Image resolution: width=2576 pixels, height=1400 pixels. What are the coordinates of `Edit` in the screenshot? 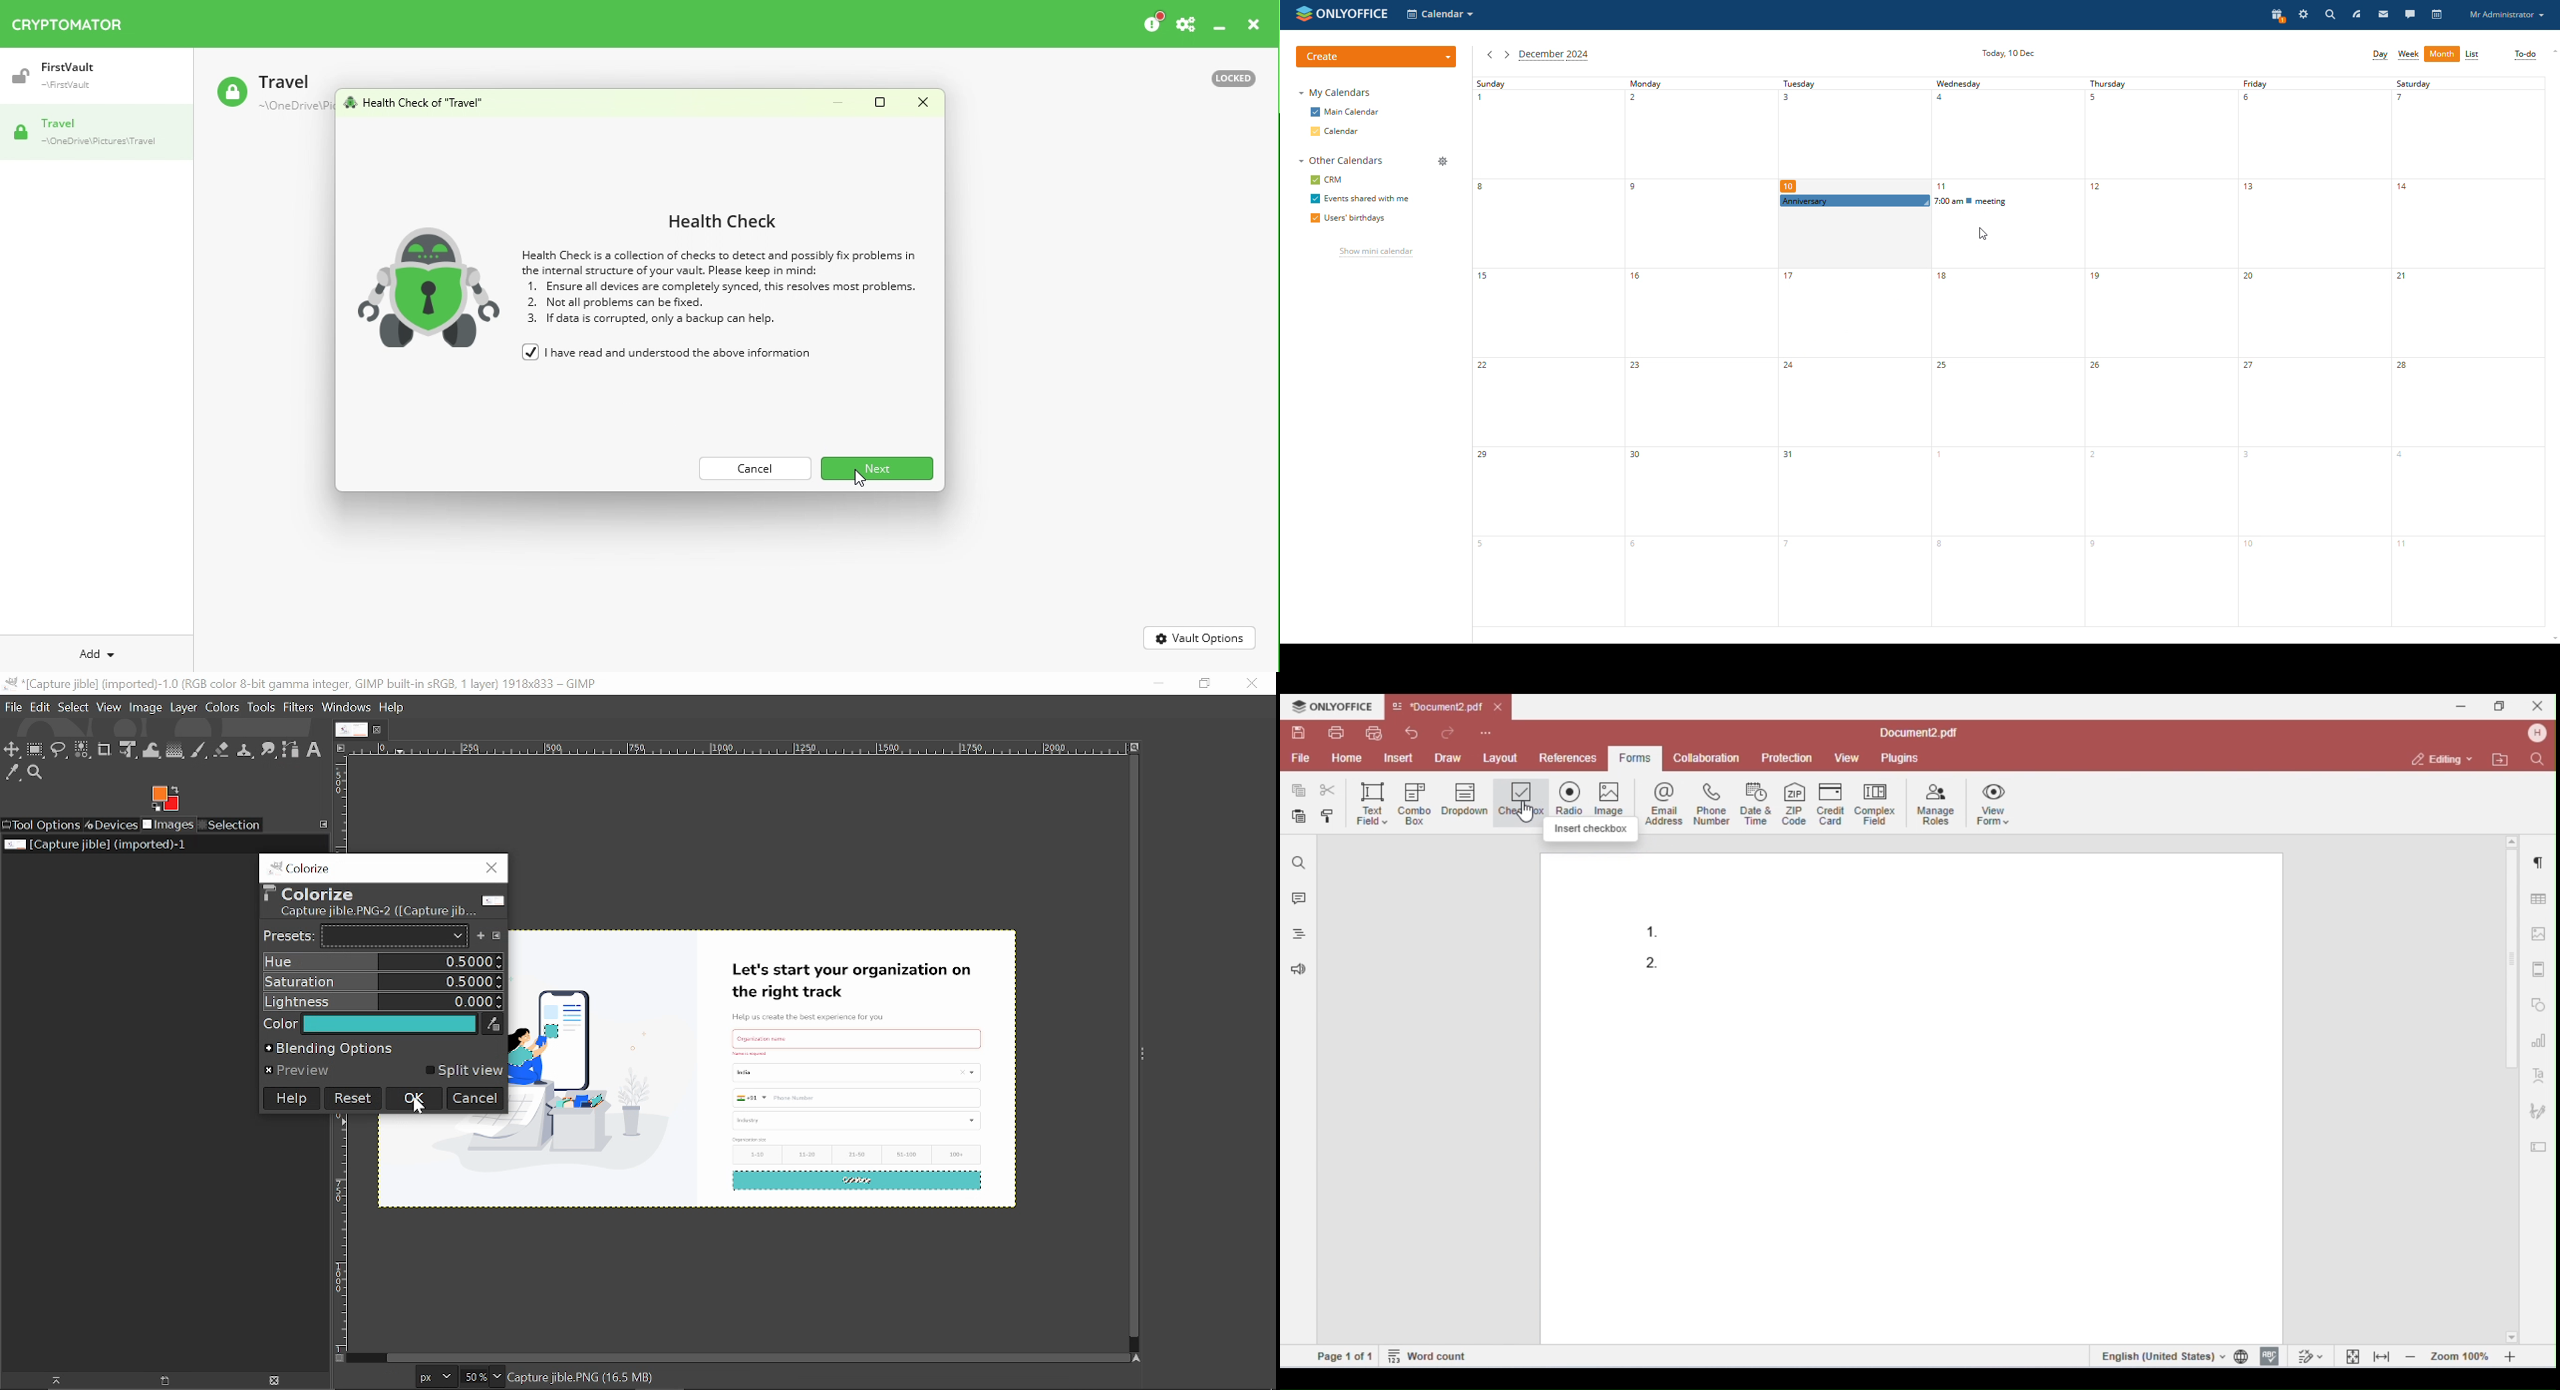 It's located at (41, 706).